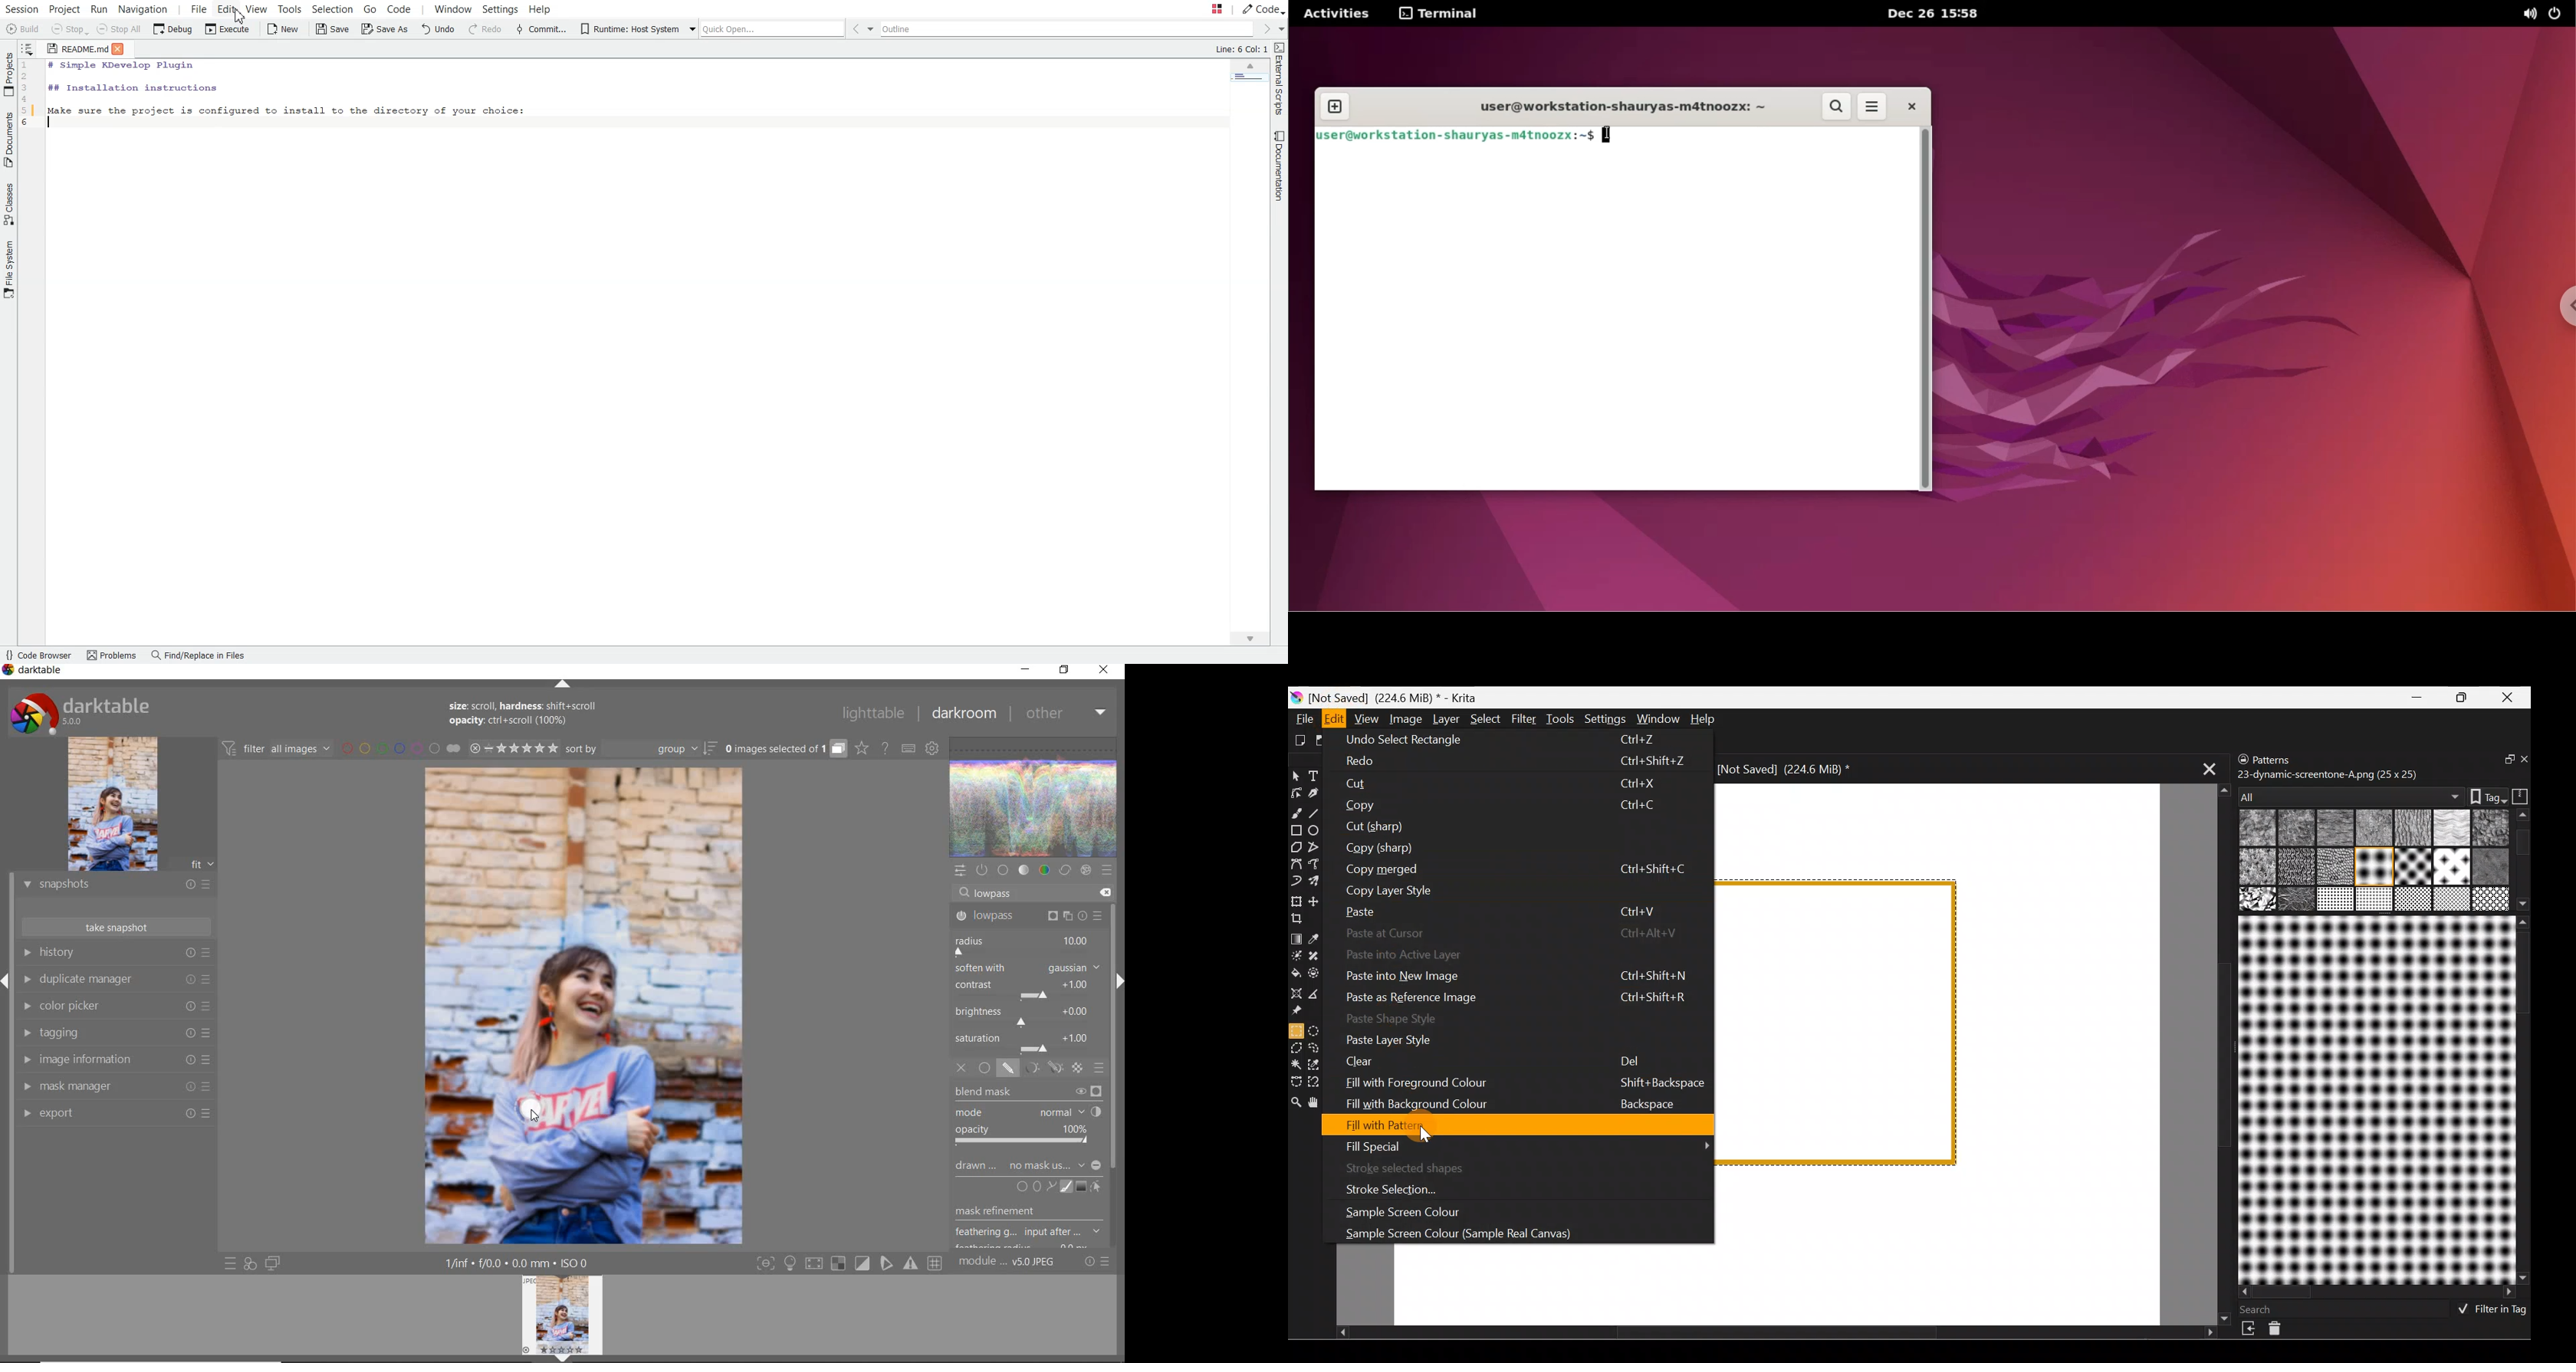 Image resolution: width=2576 pixels, height=1372 pixels. Describe the element at coordinates (1297, 1065) in the screenshot. I see `Contiguous selection tool` at that location.